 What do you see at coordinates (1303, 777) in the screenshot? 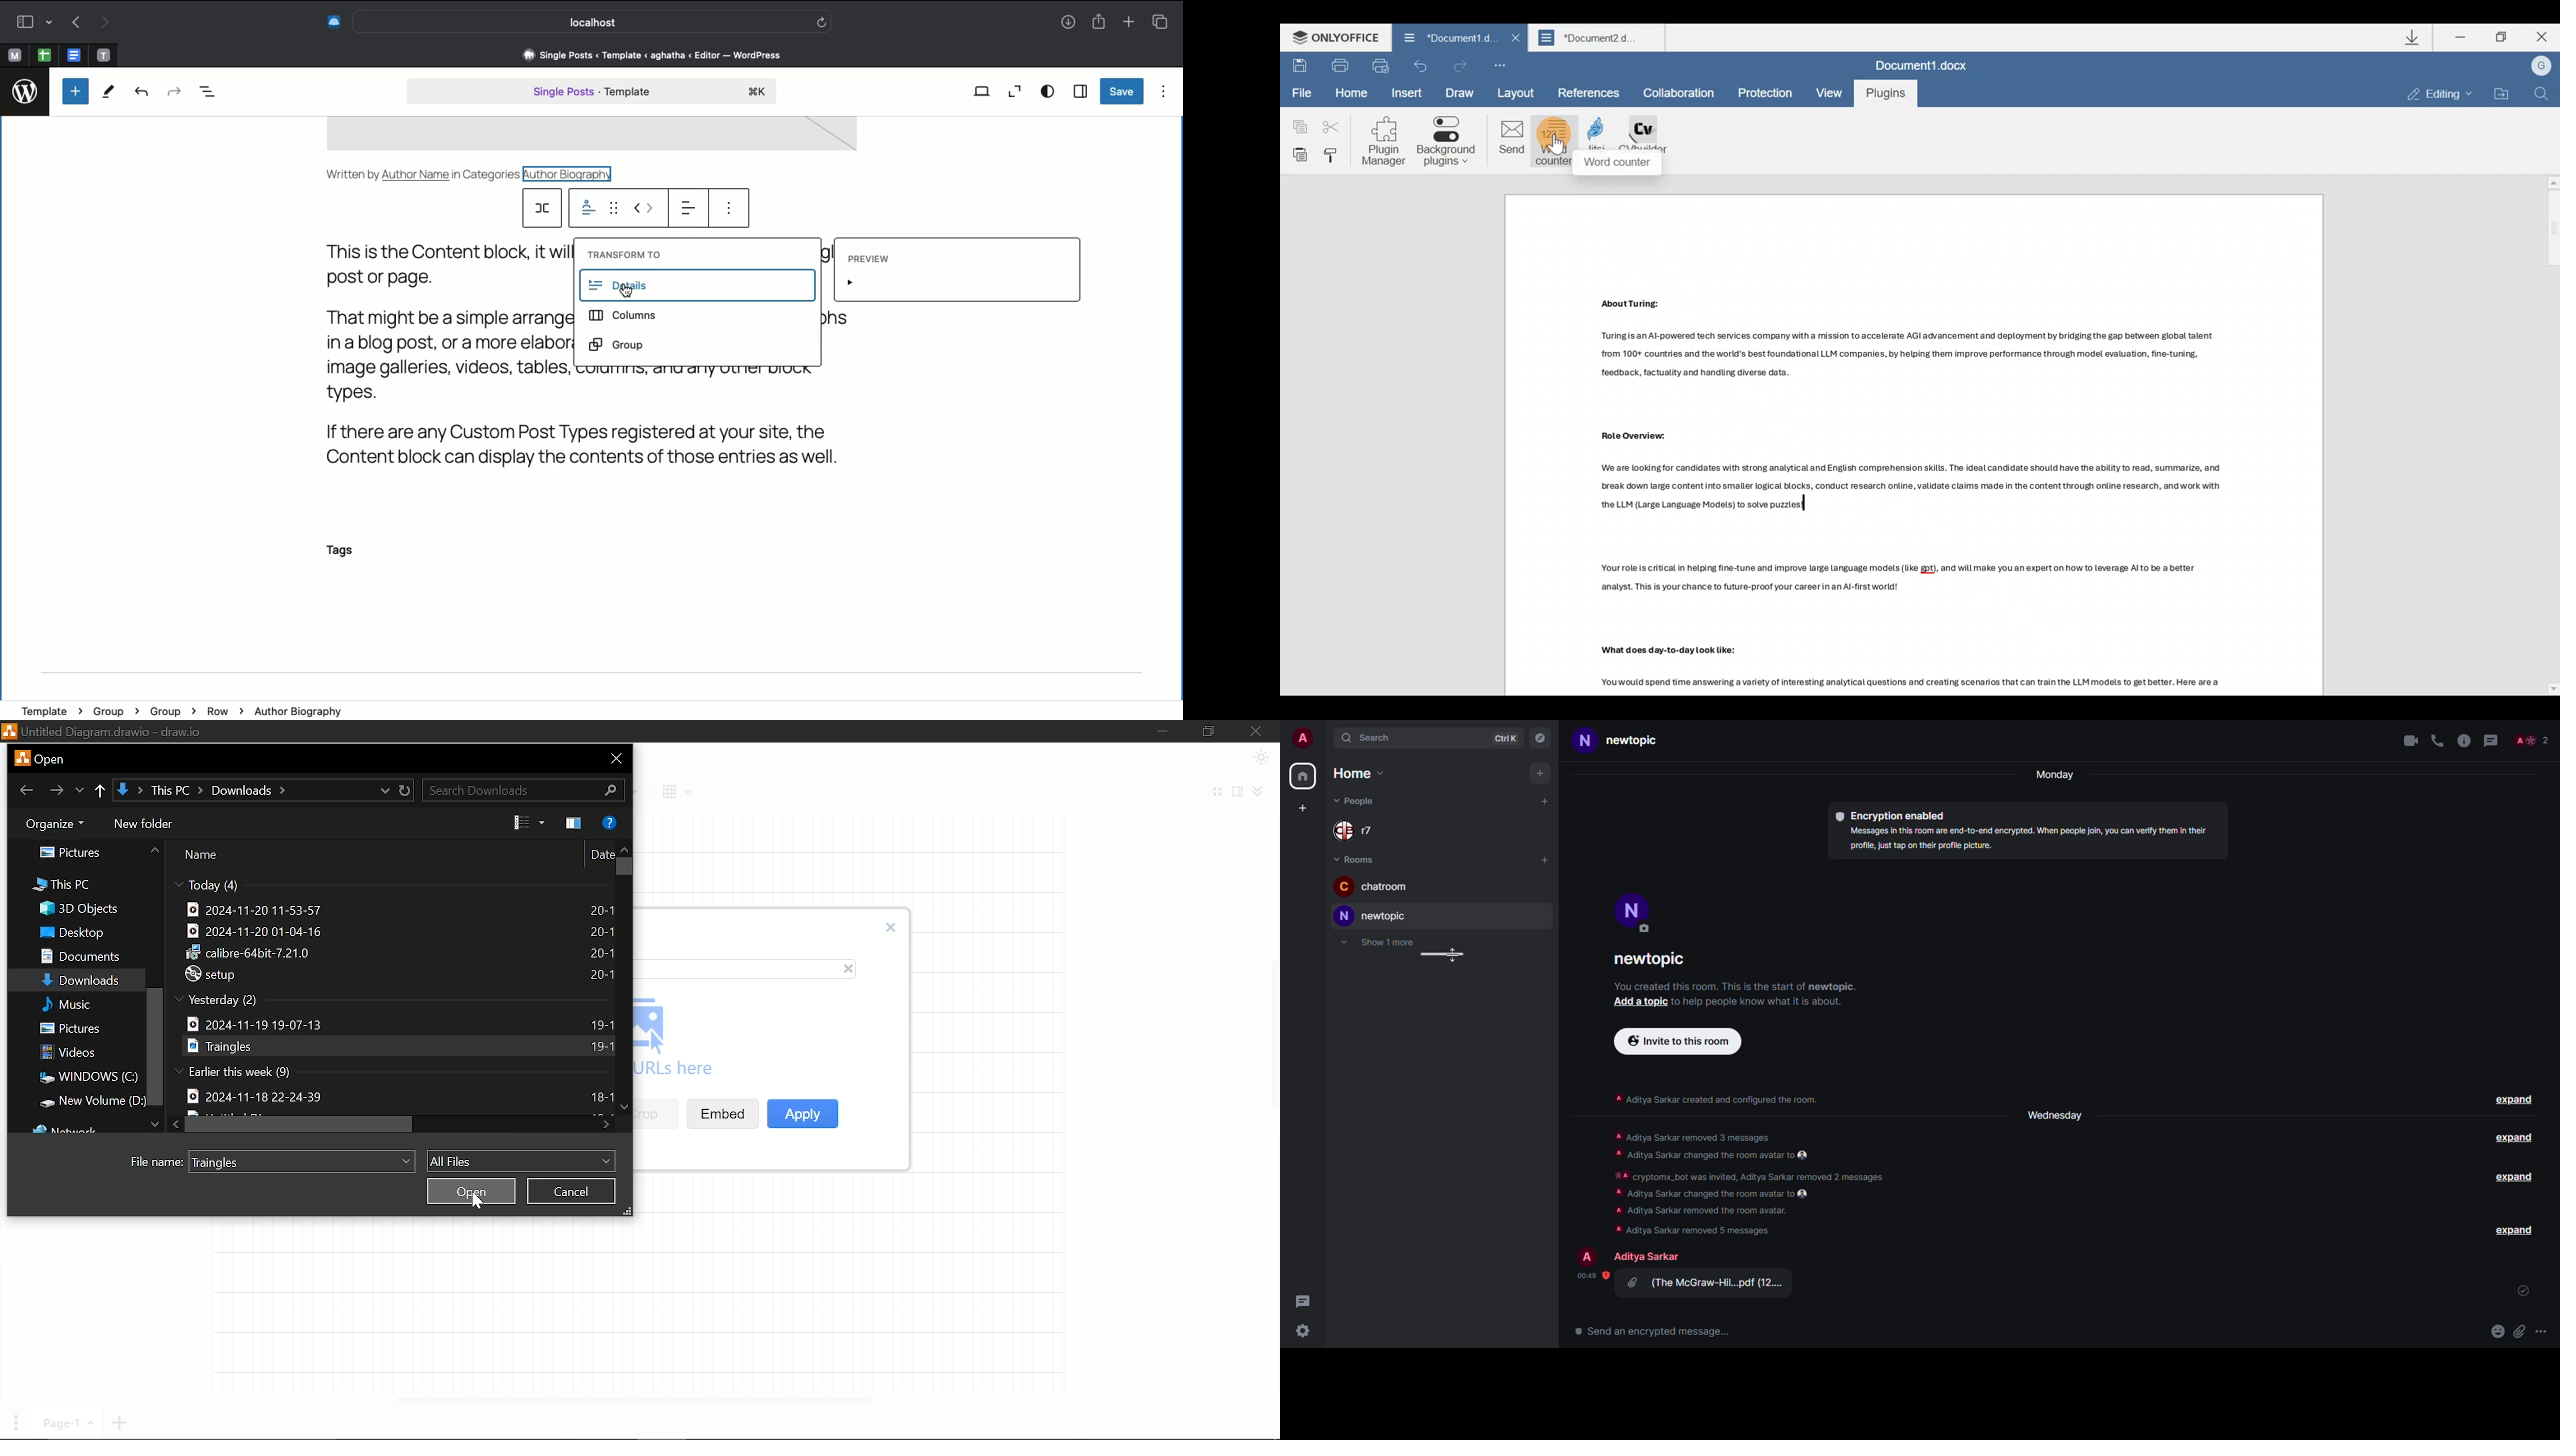
I see `home` at bounding box center [1303, 777].